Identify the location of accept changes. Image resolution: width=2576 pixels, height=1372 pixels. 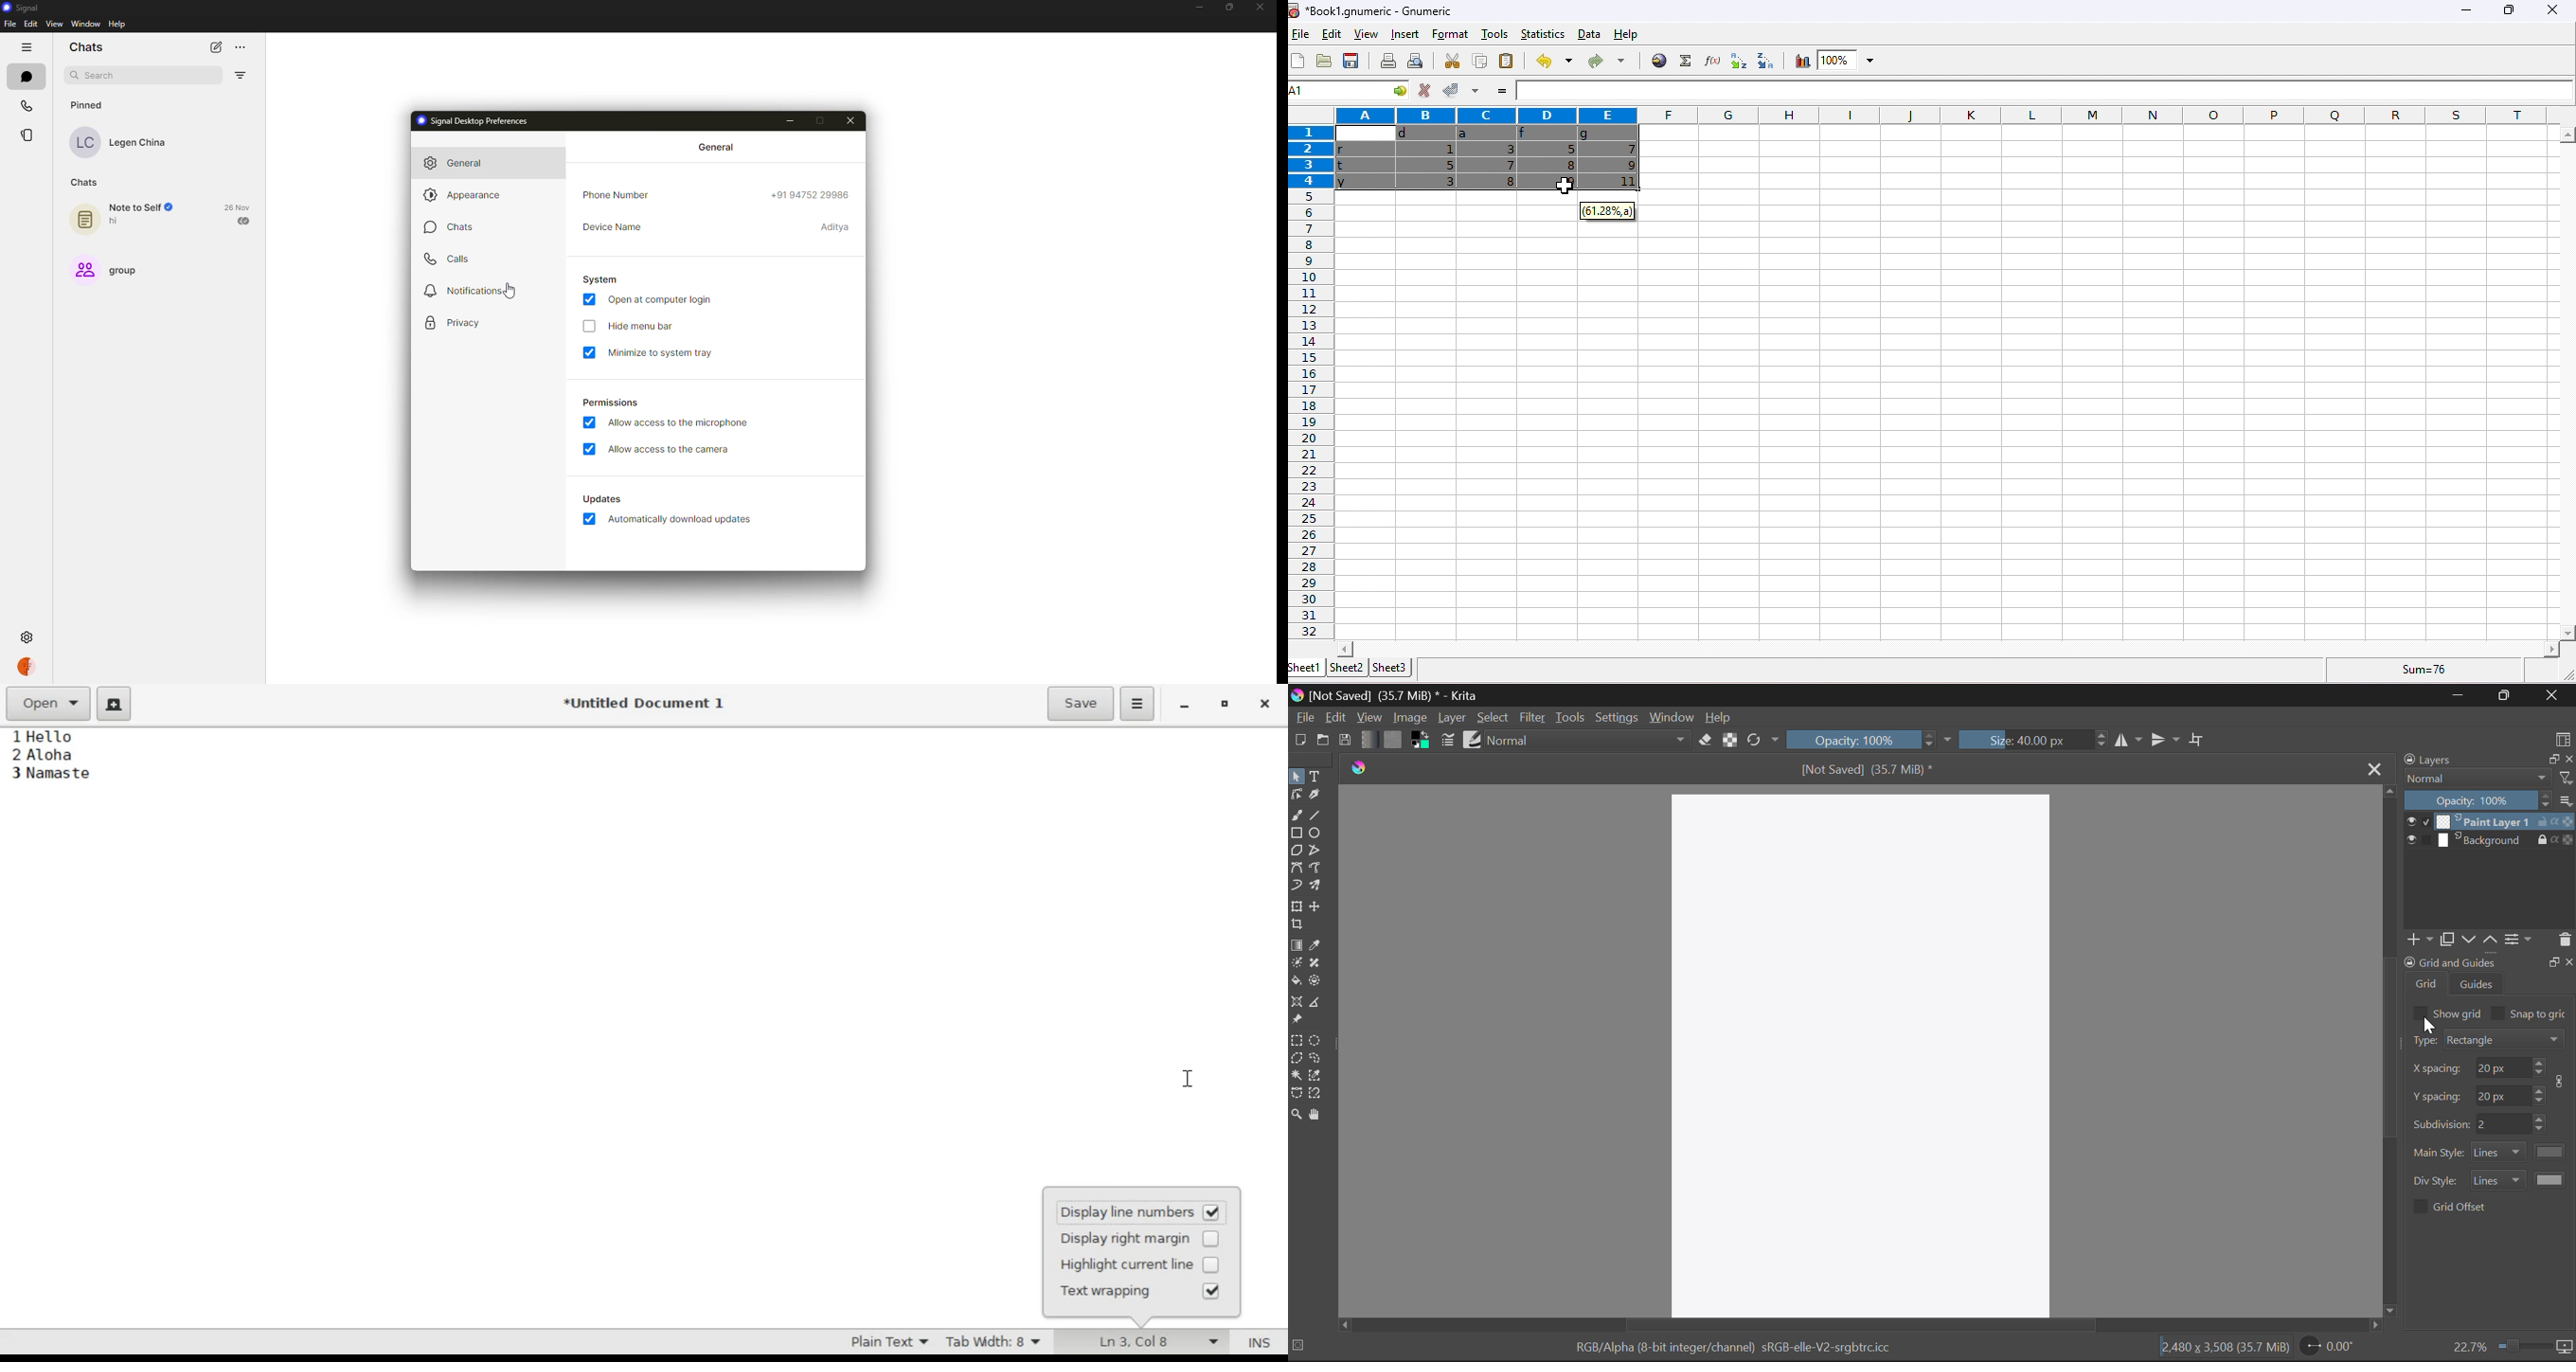
(1447, 89).